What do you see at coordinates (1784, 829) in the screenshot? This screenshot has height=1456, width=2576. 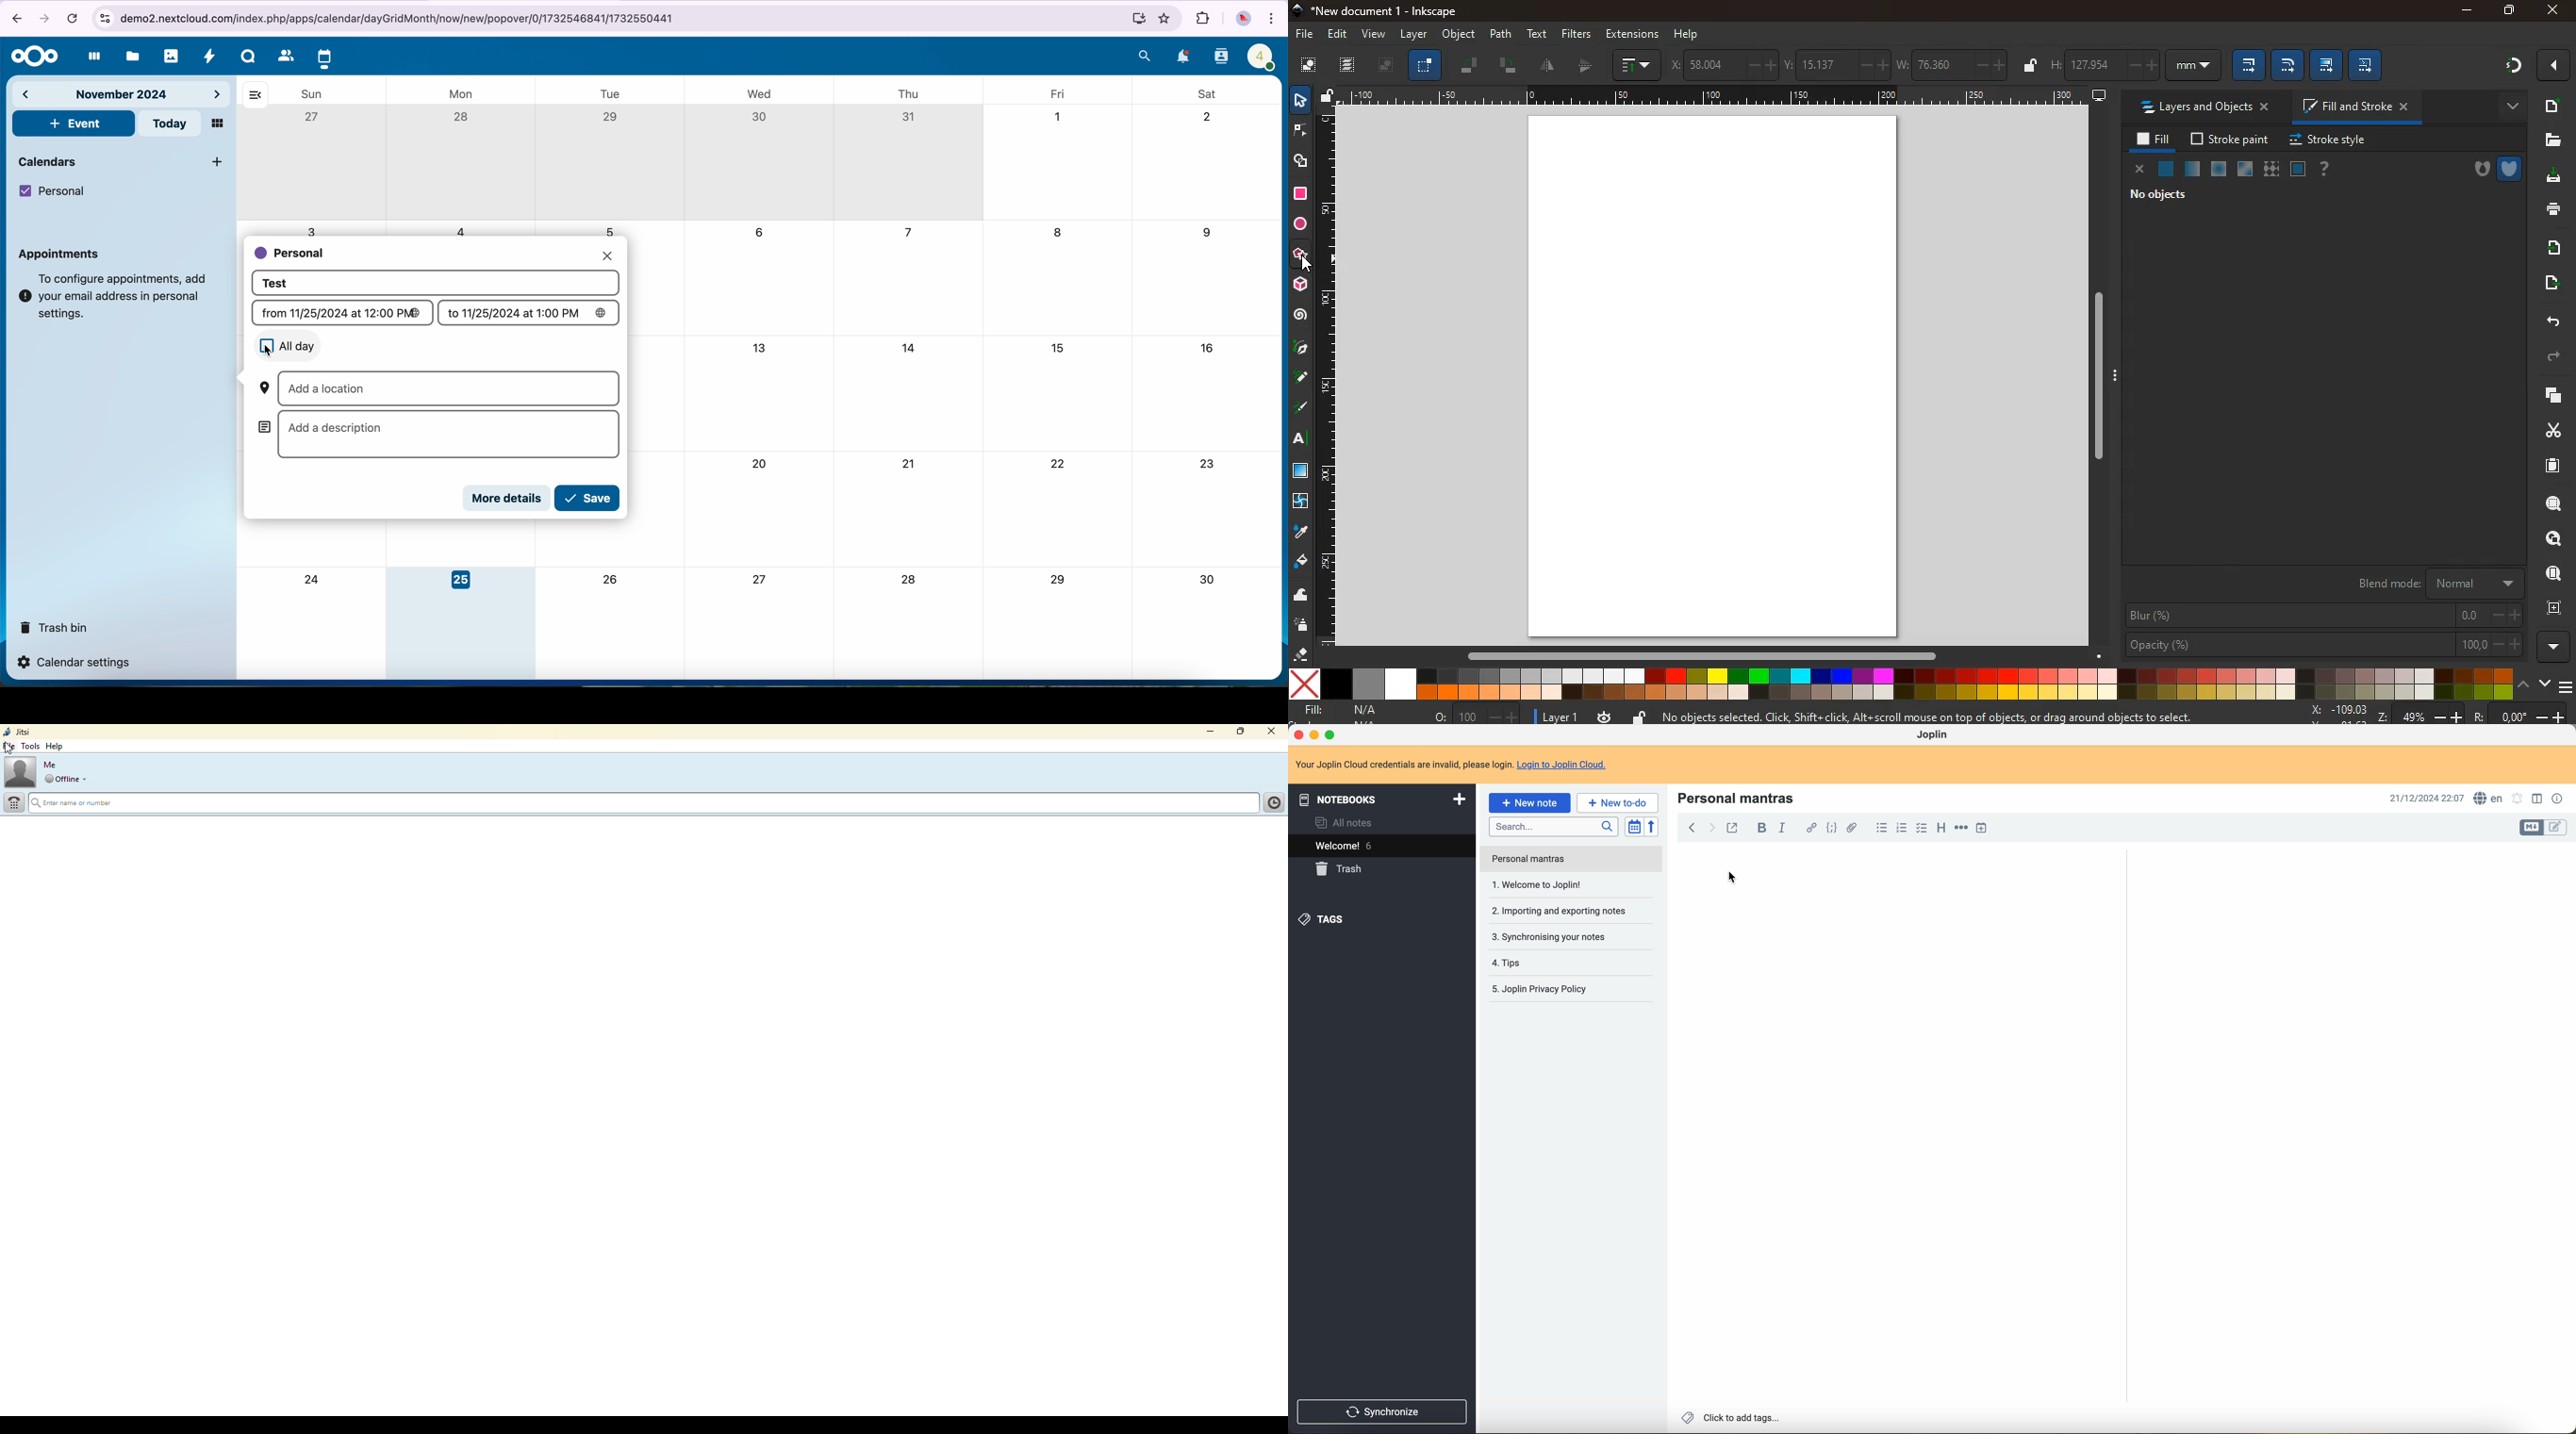 I see `italic` at bounding box center [1784, 829].